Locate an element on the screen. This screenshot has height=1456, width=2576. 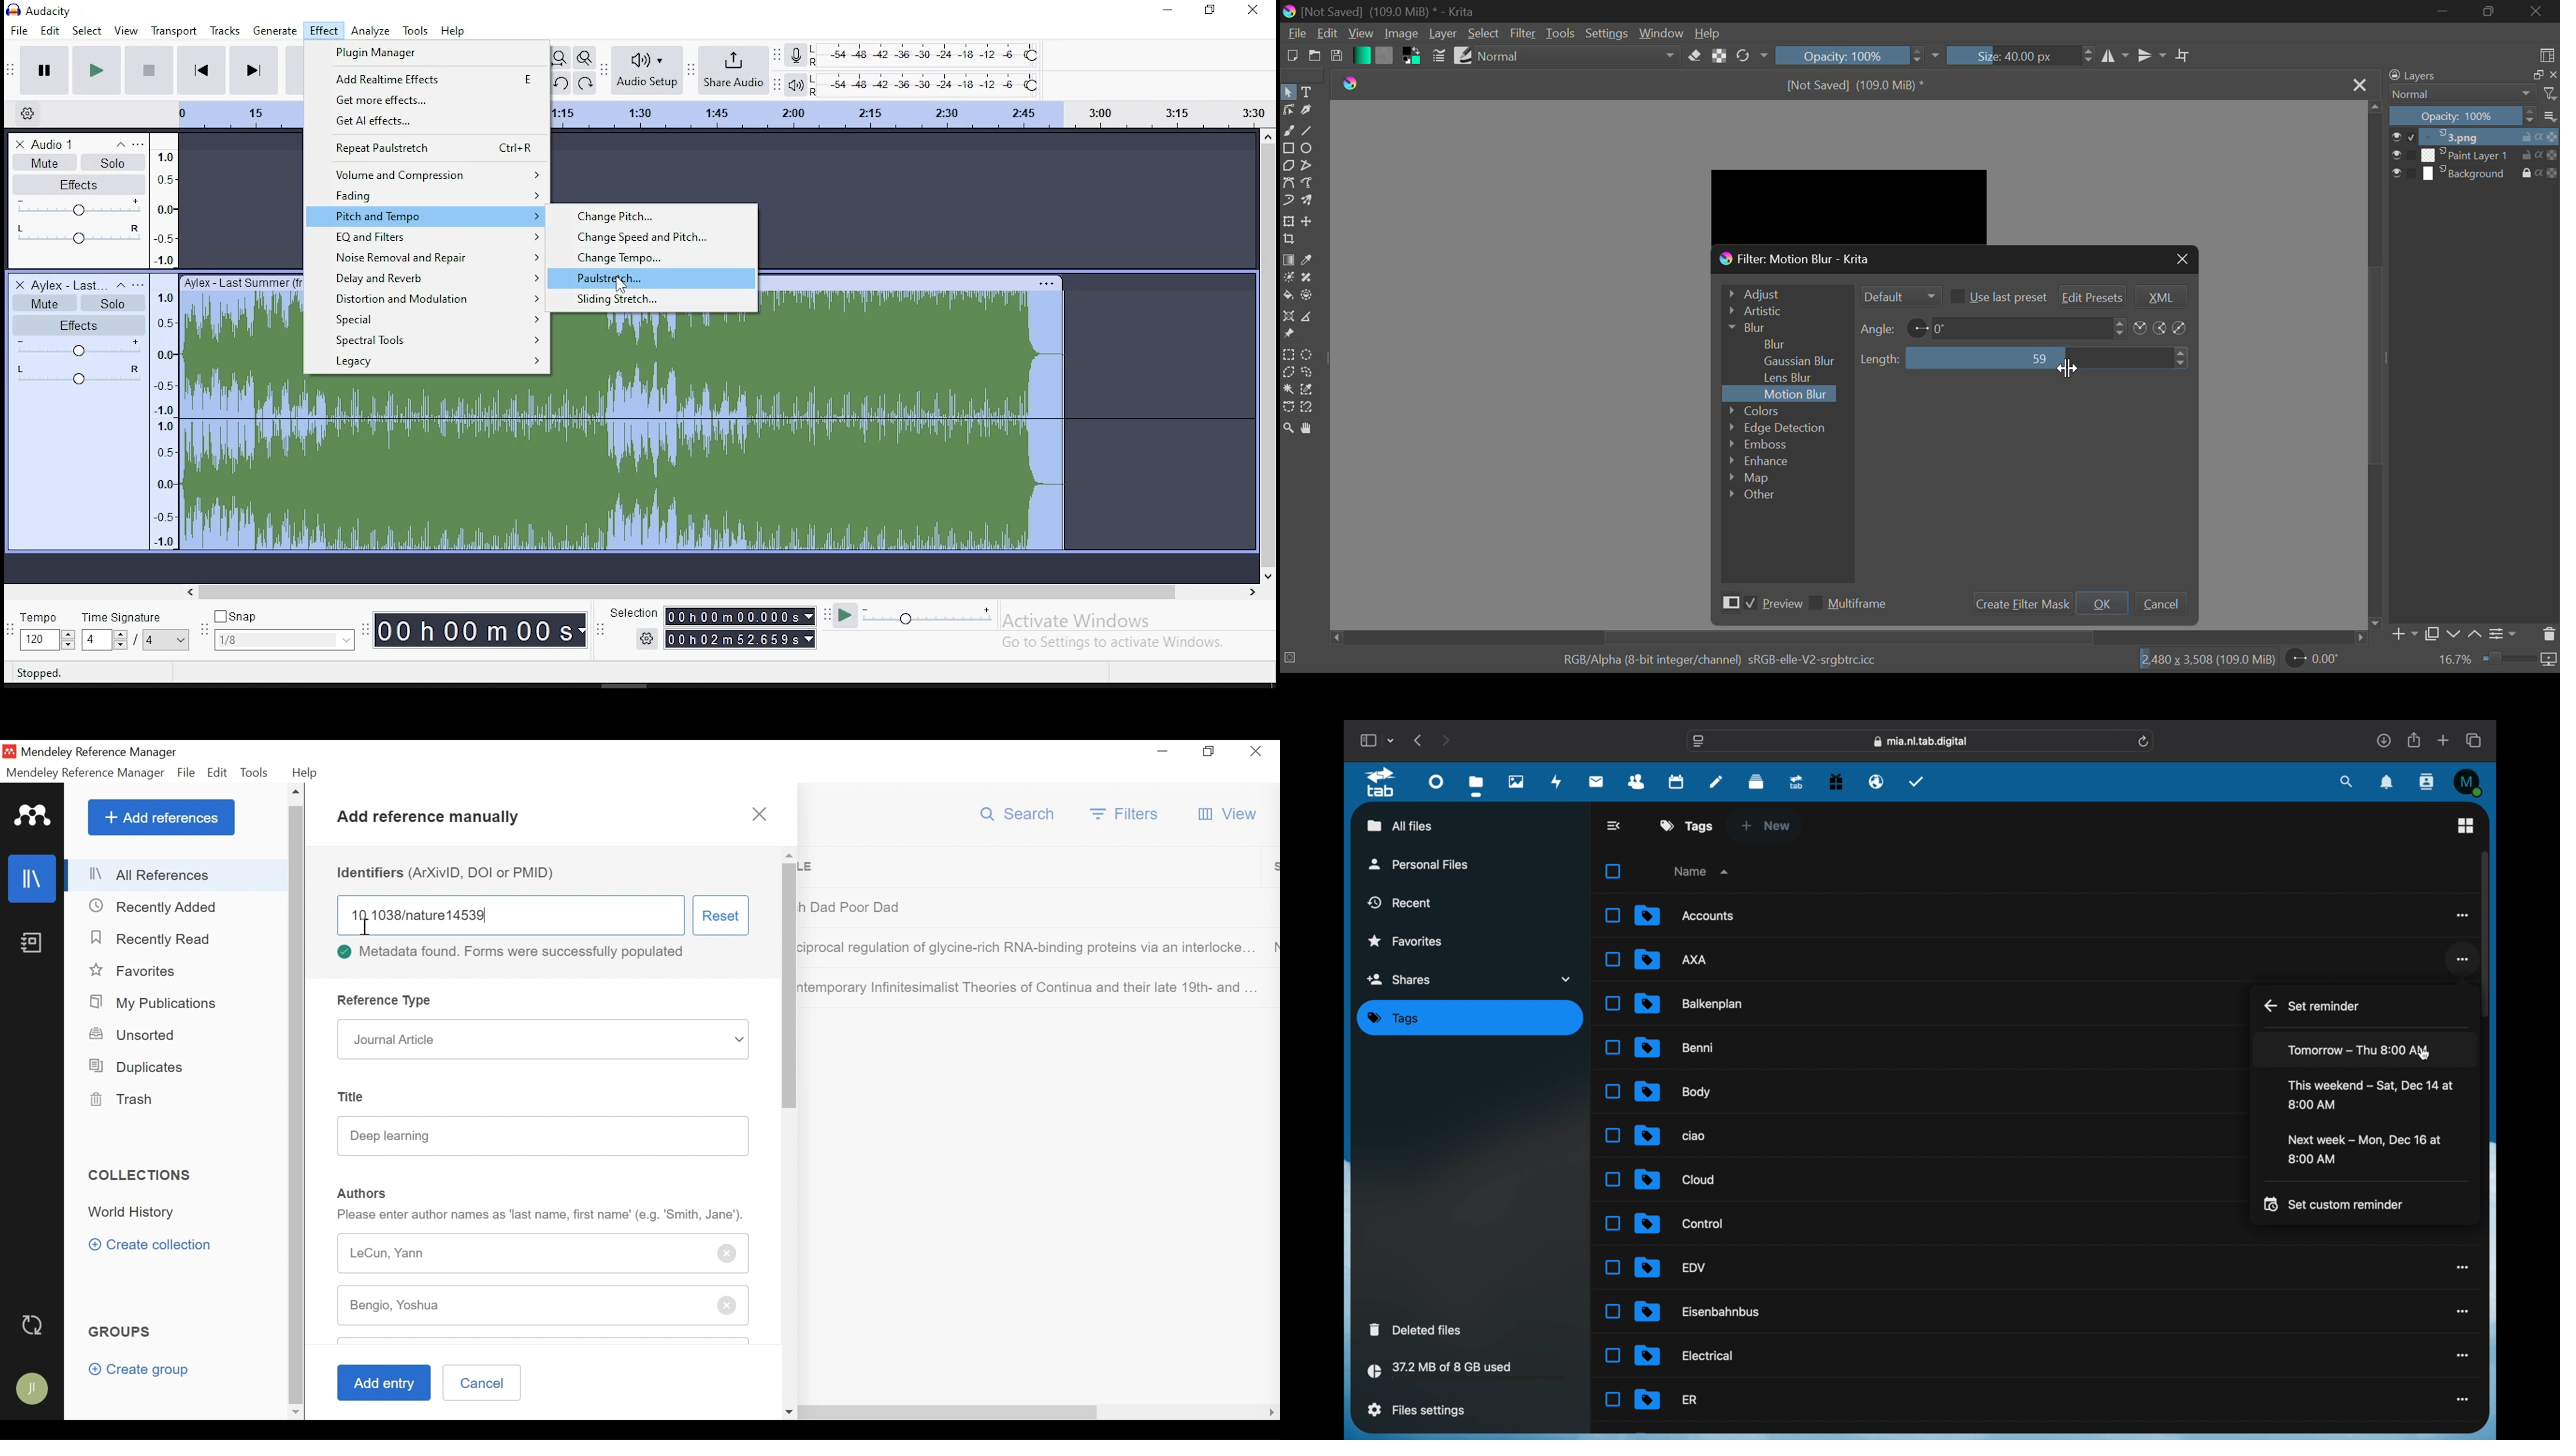
audio track is located at coordinates (914, 413).